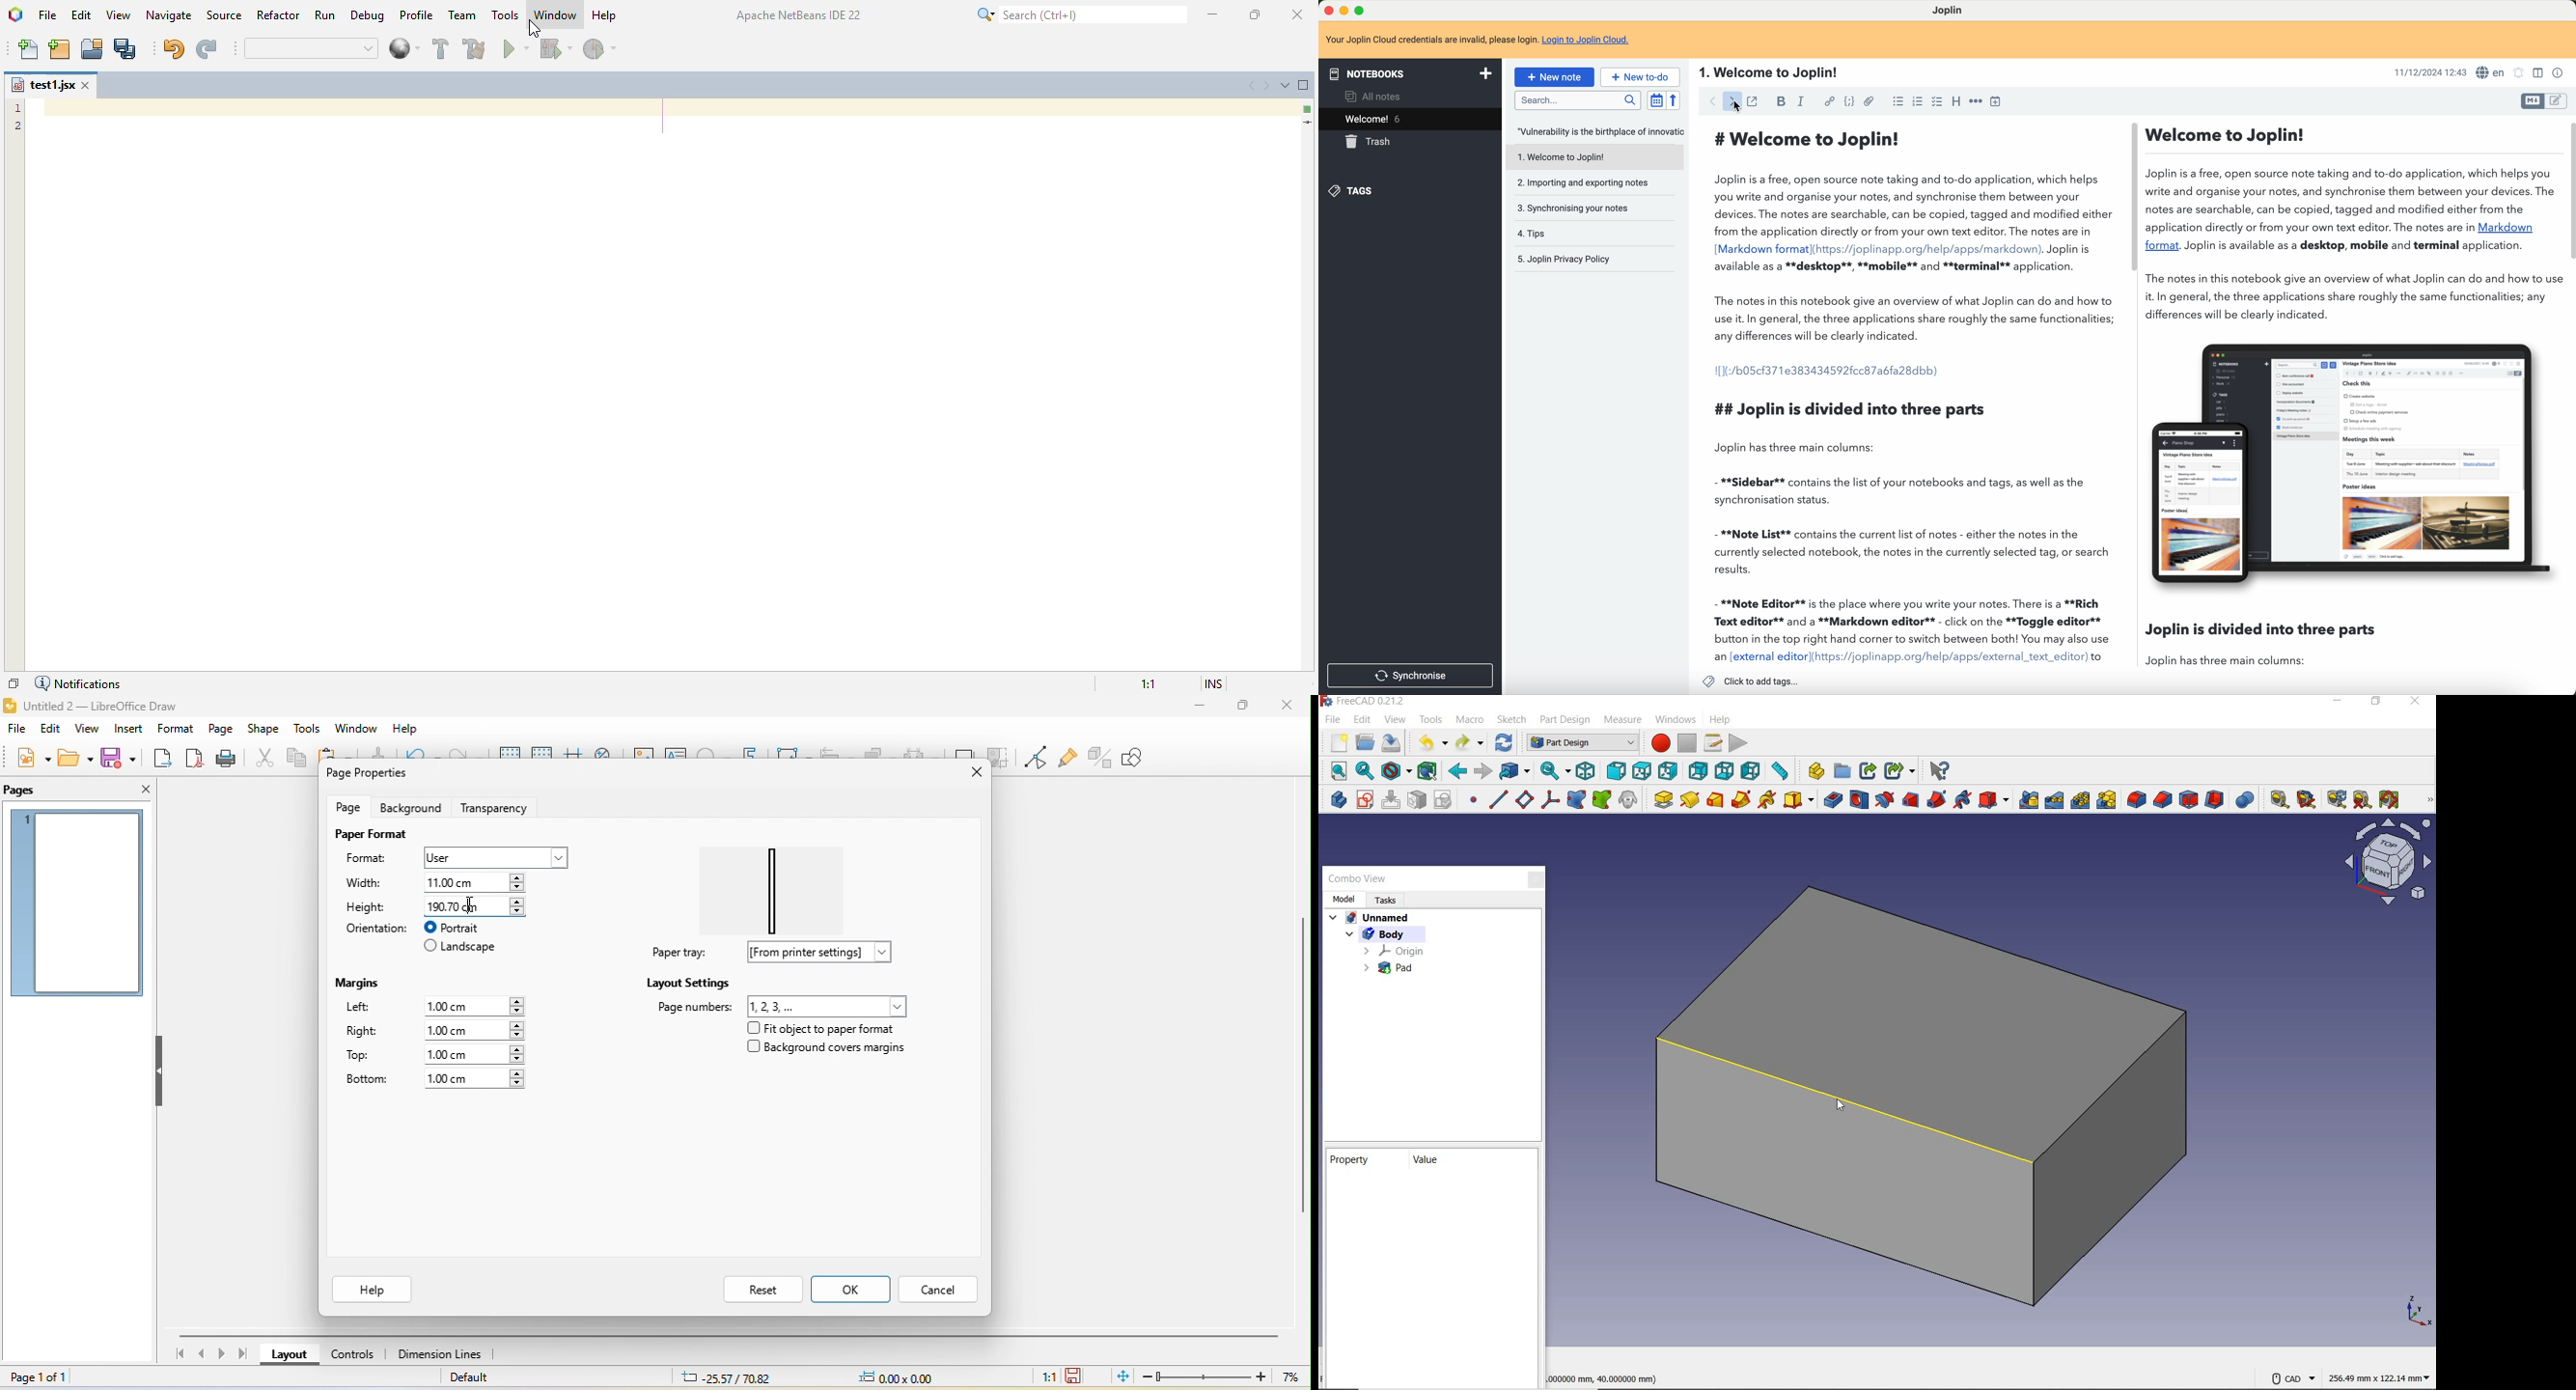 This screenshot has height=1400, width=2576. What do you see at coordinates (1935, 800) in the screenshot?
I see `subtractive pipes` at bounding box center [1935, 800].